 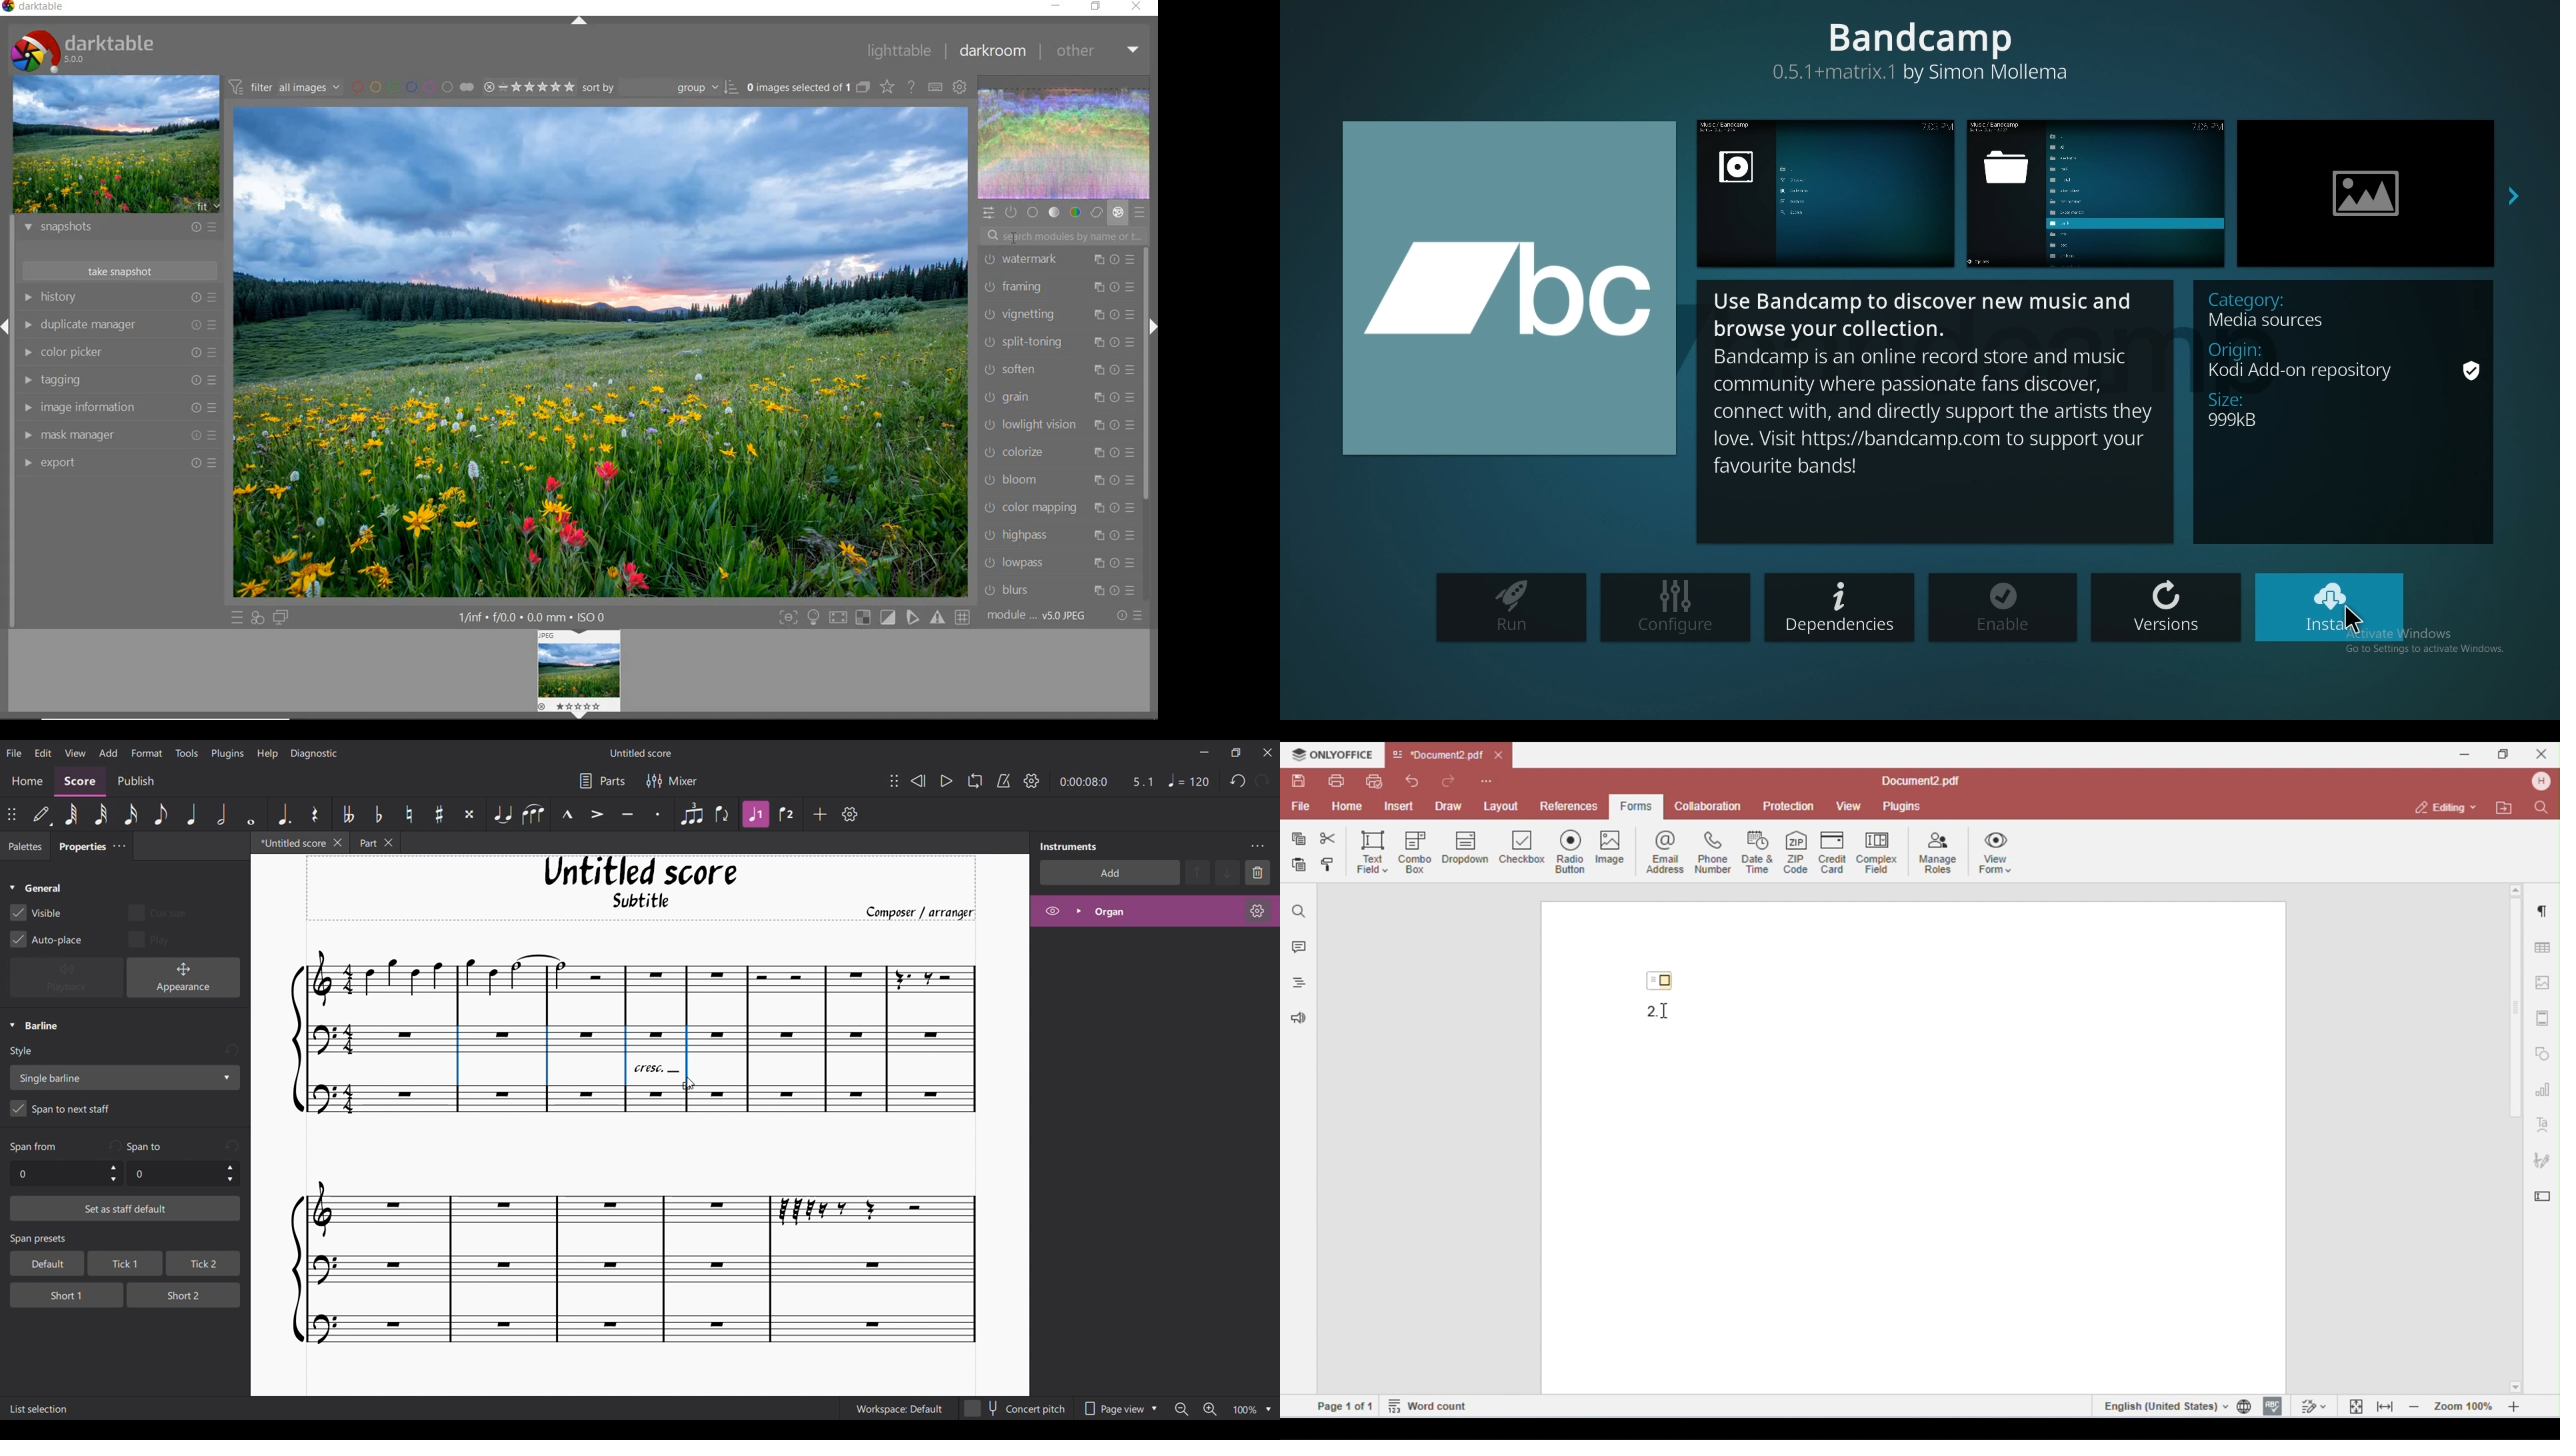 What do you see at coordinates (1257, 911) in the screenshot?
I see `Organ settings` at bounding box center [1257, 911].